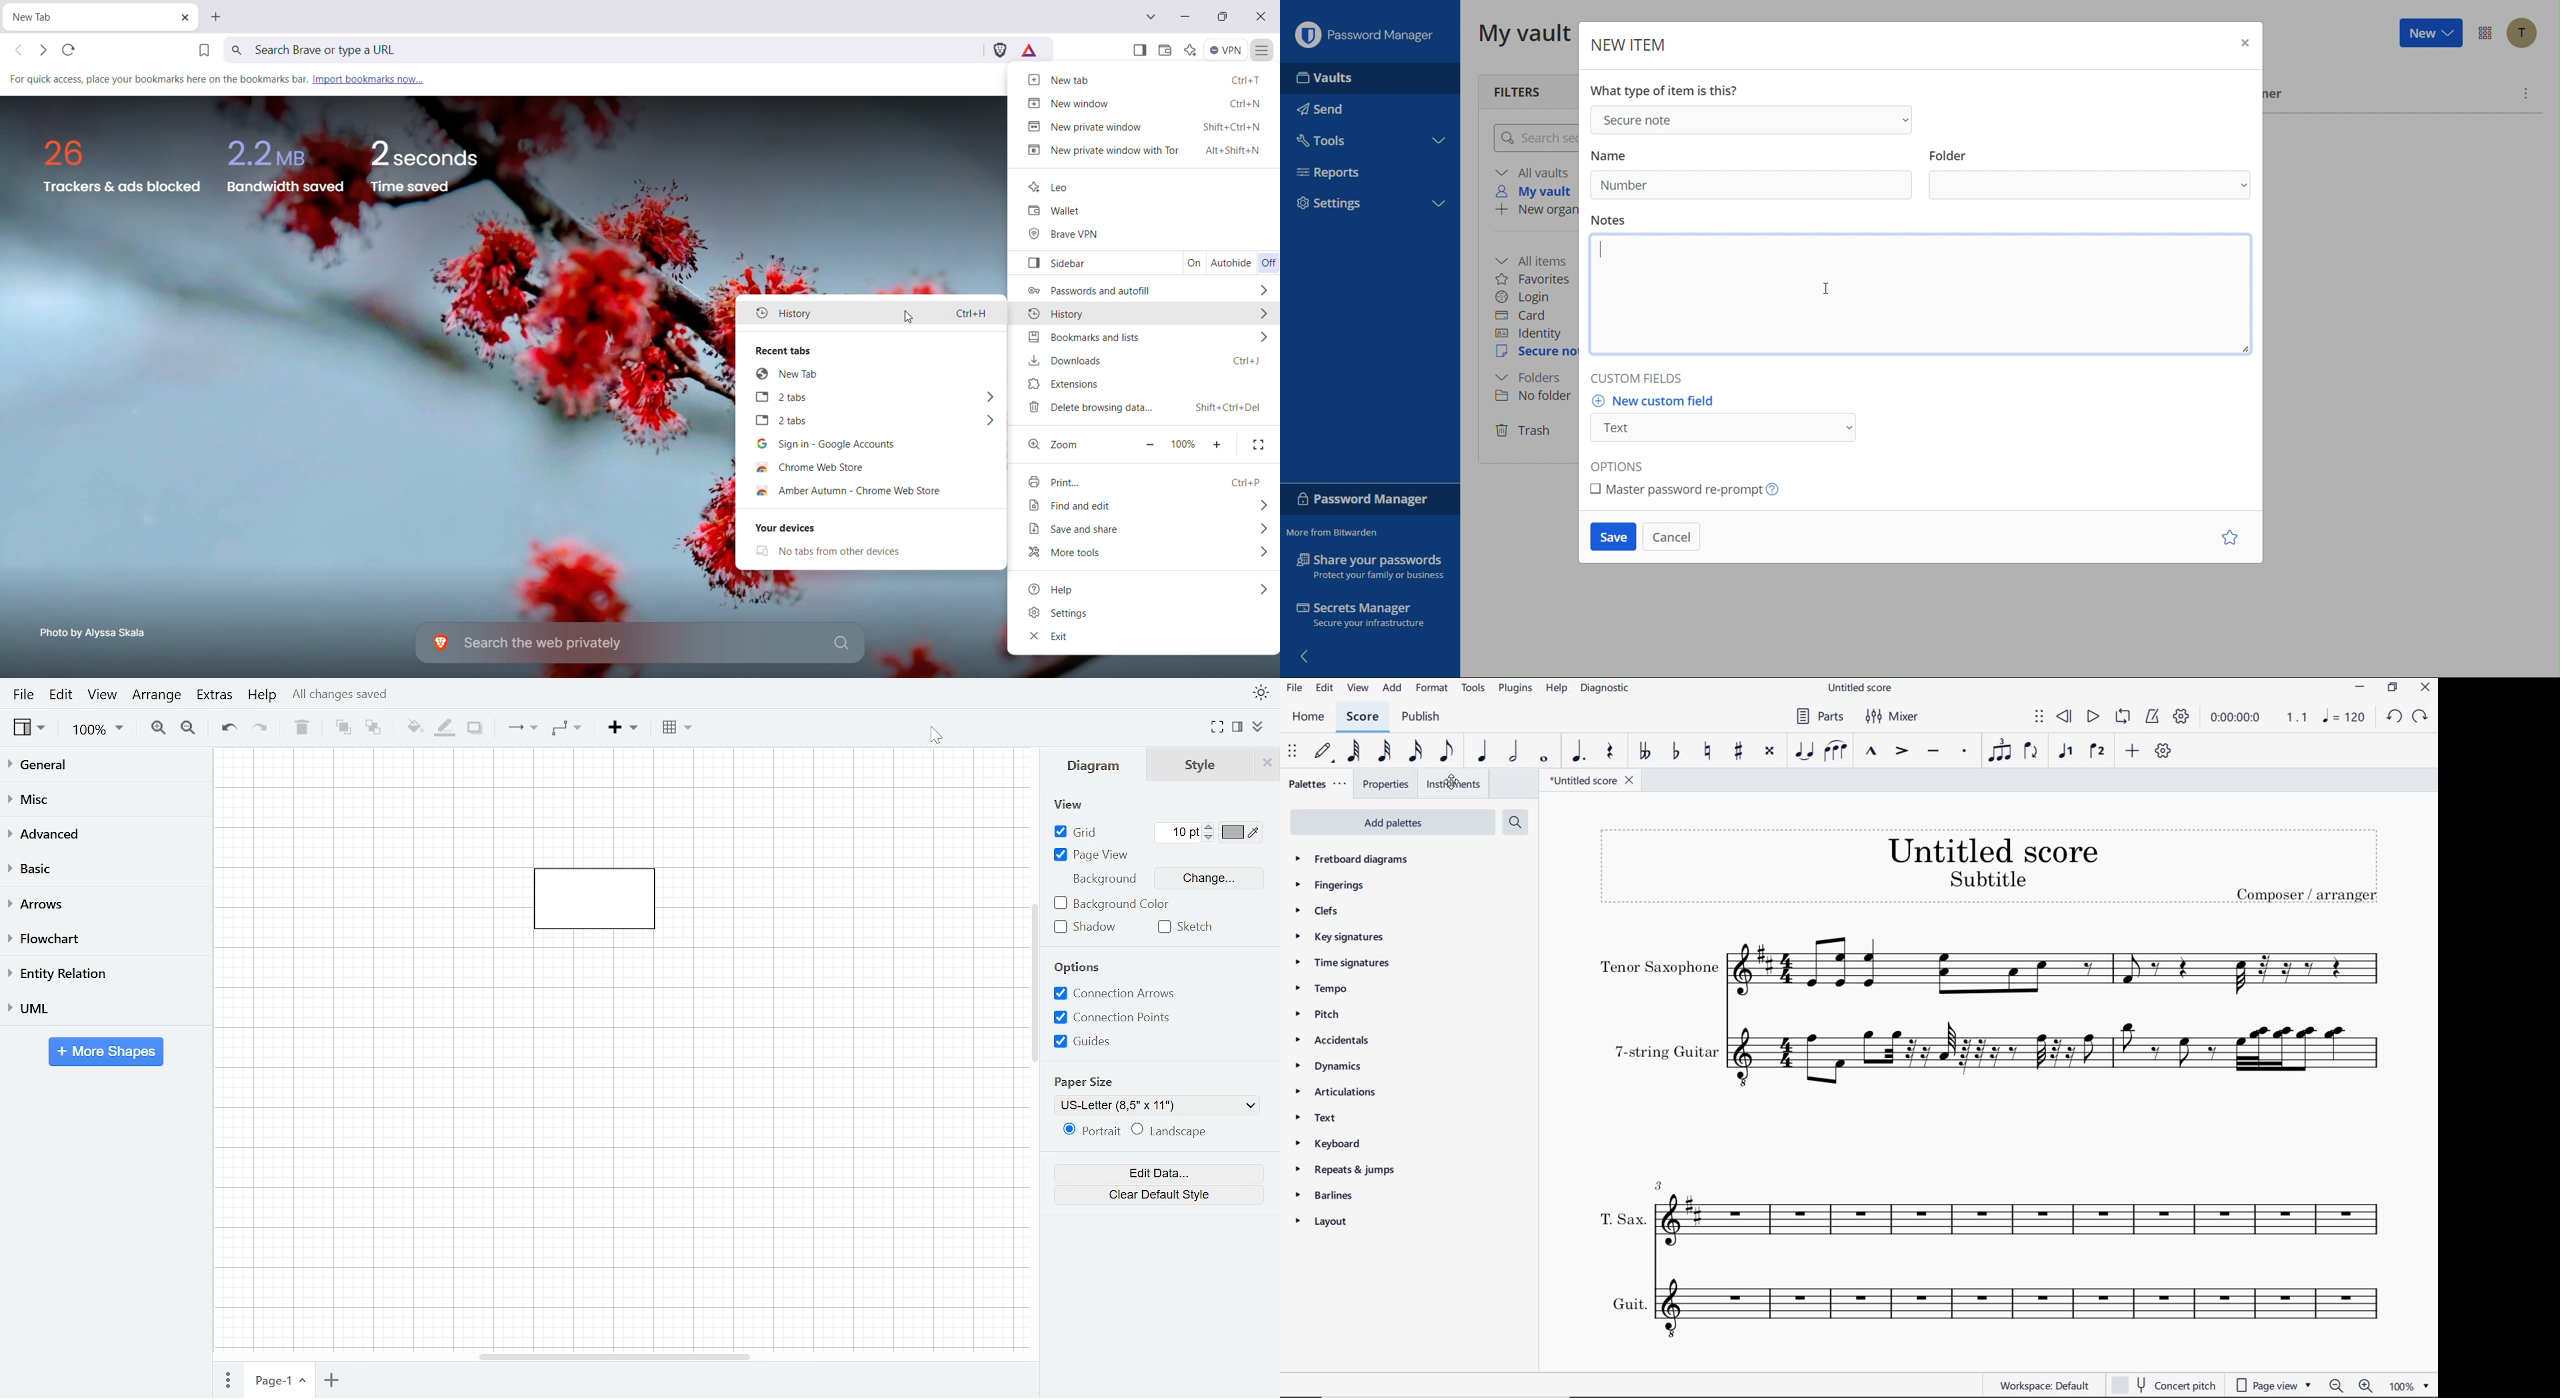  What do you see at coordinates (1579, 752) in the screenshot?
I see `AUGMENTATION DOT` at bounding box center [1579, 752].